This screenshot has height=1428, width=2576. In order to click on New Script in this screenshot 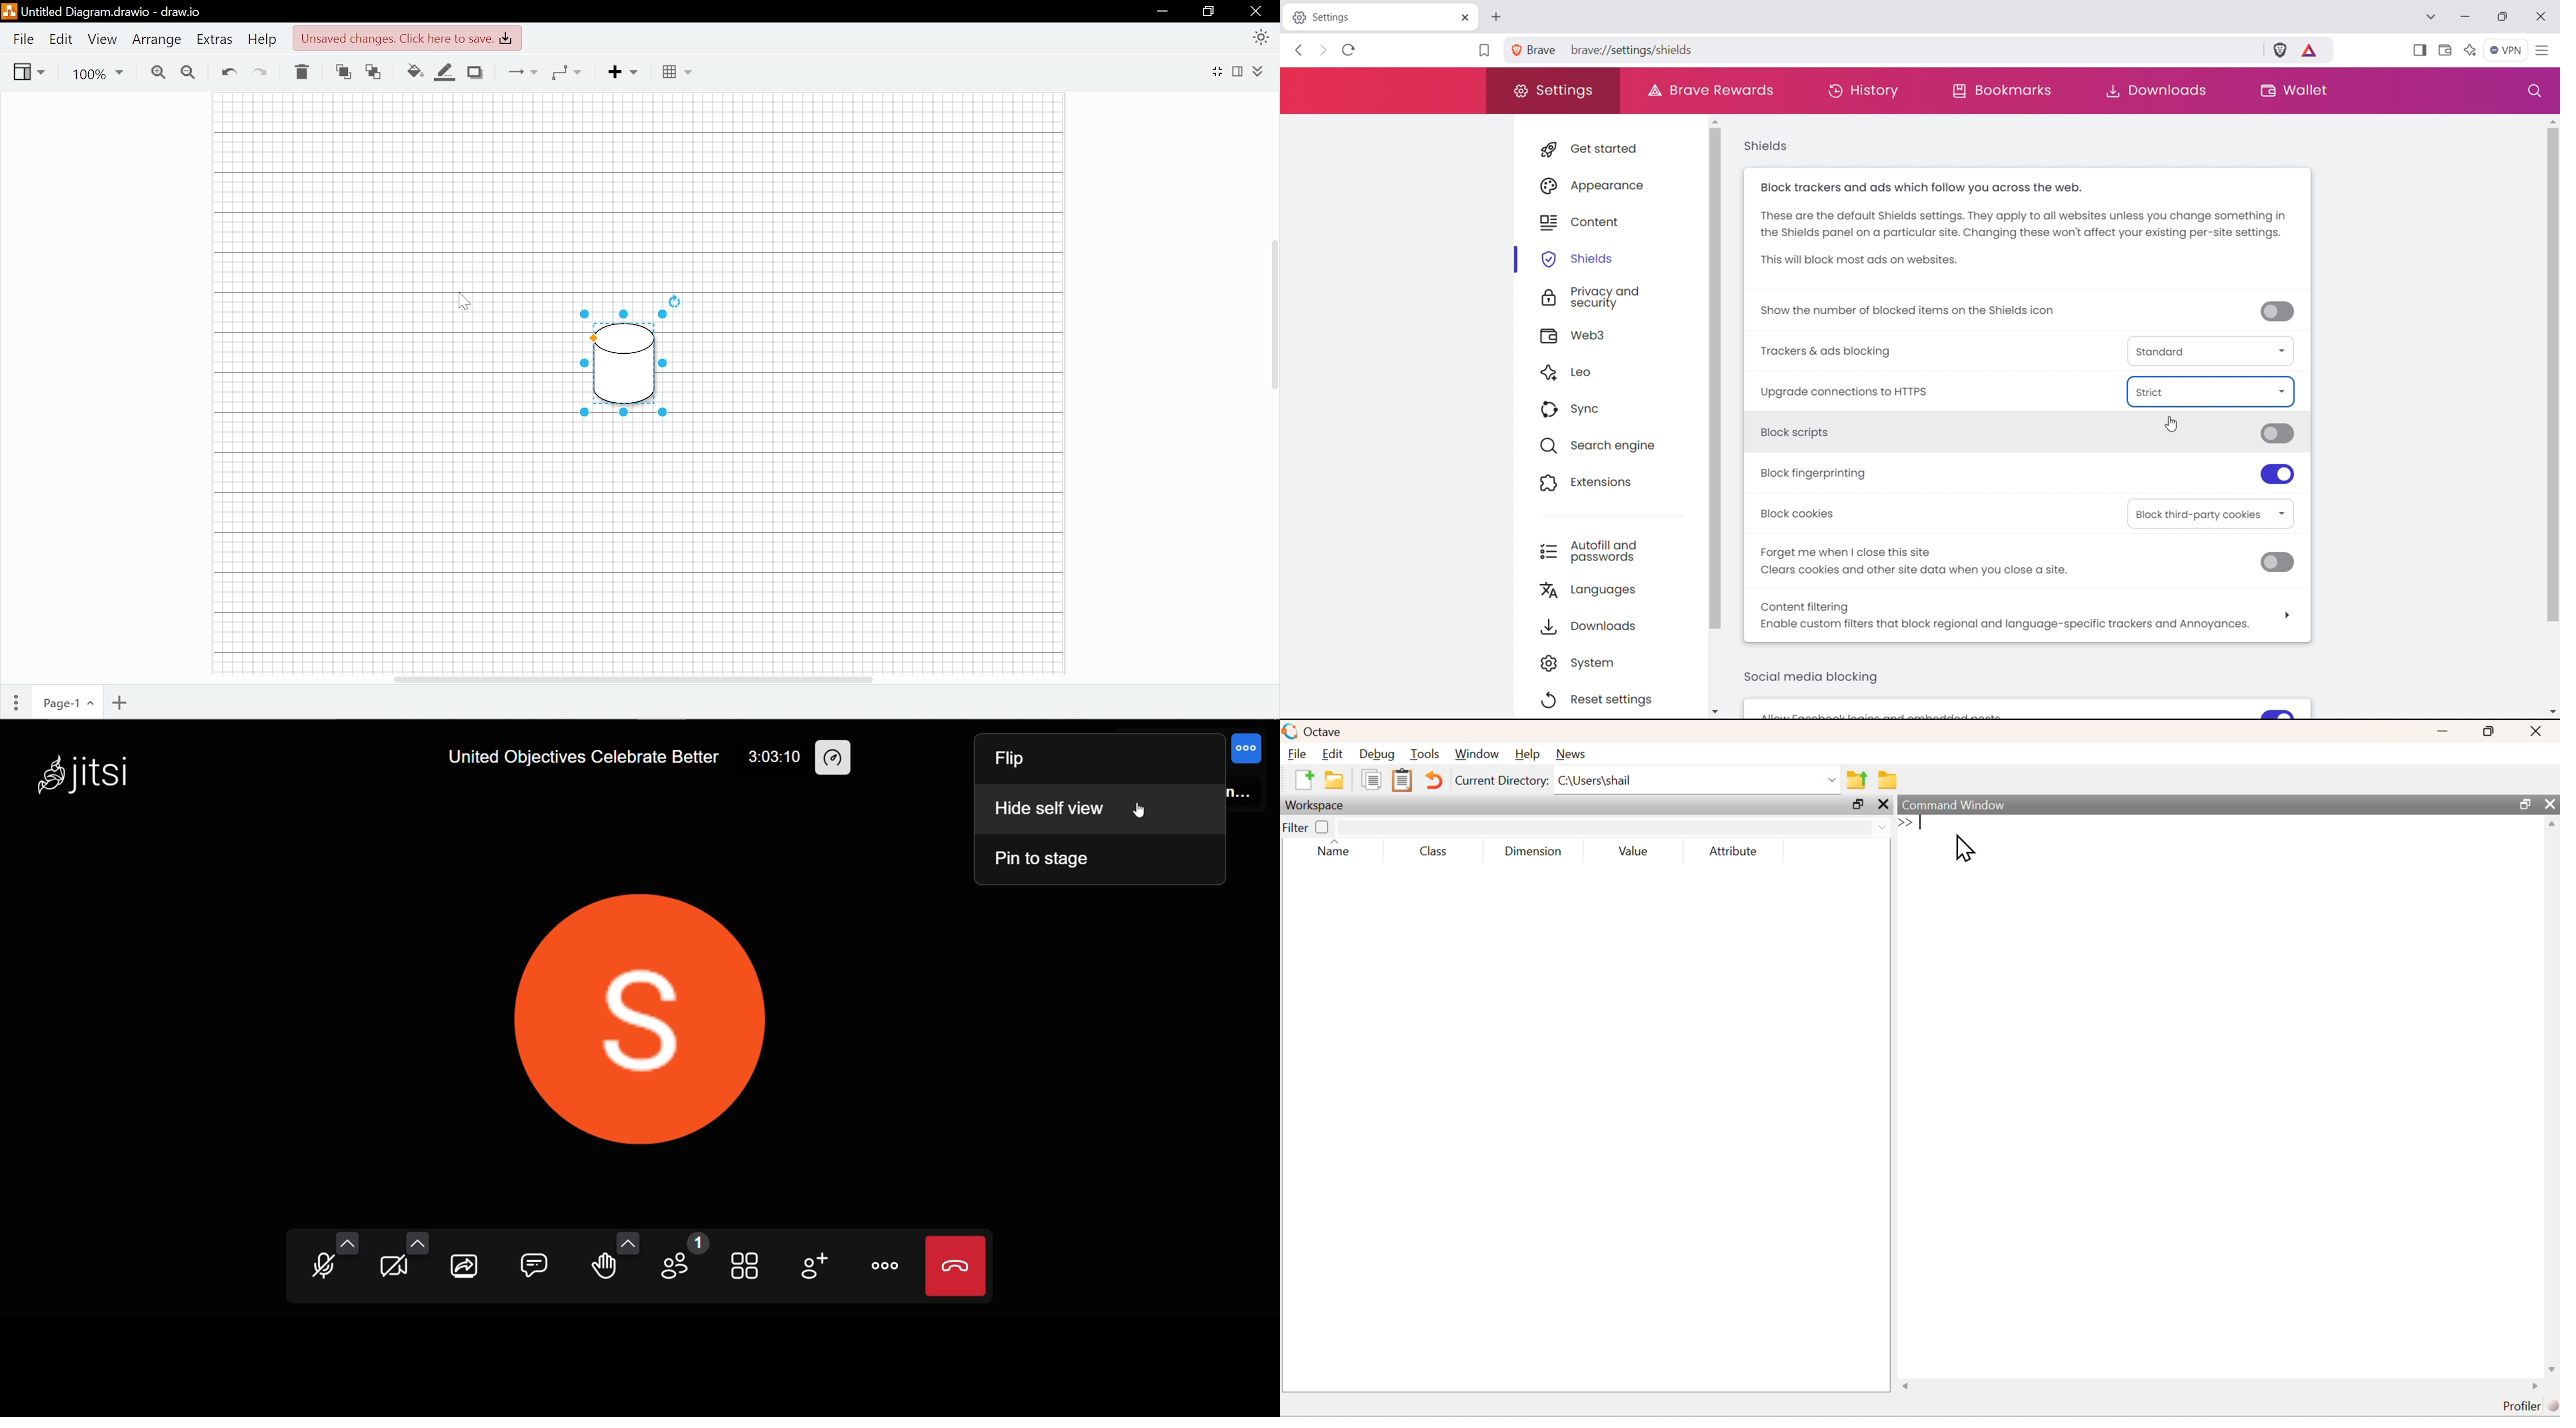, I will do `click(1301, 779)`.